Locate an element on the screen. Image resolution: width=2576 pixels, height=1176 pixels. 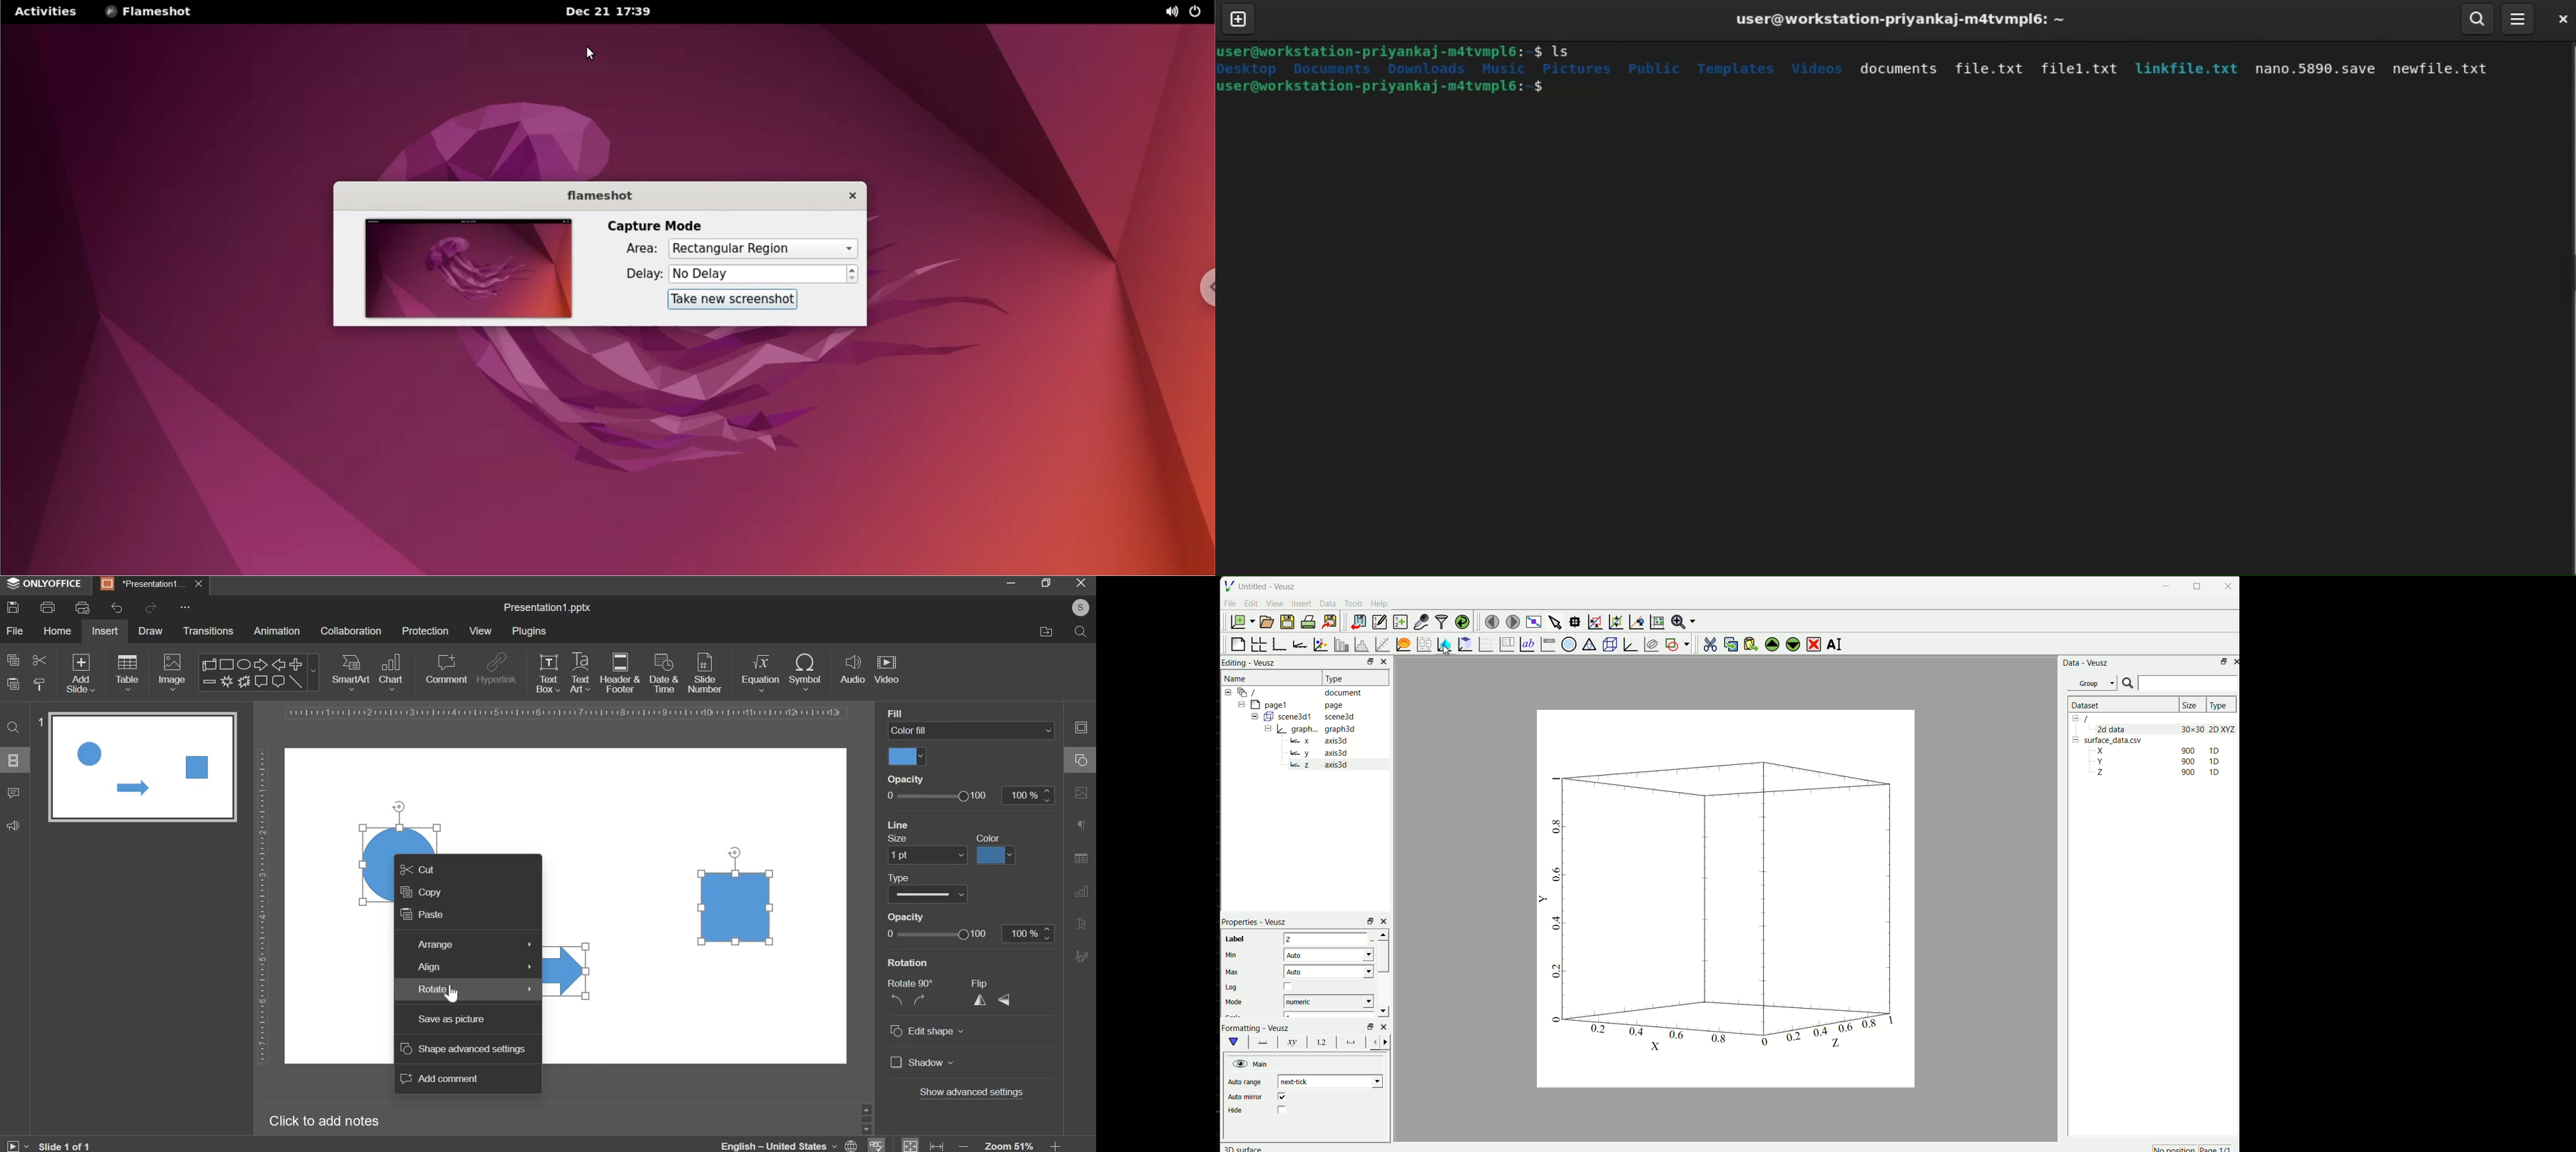
Tools is located at coordinates (1355, 604).